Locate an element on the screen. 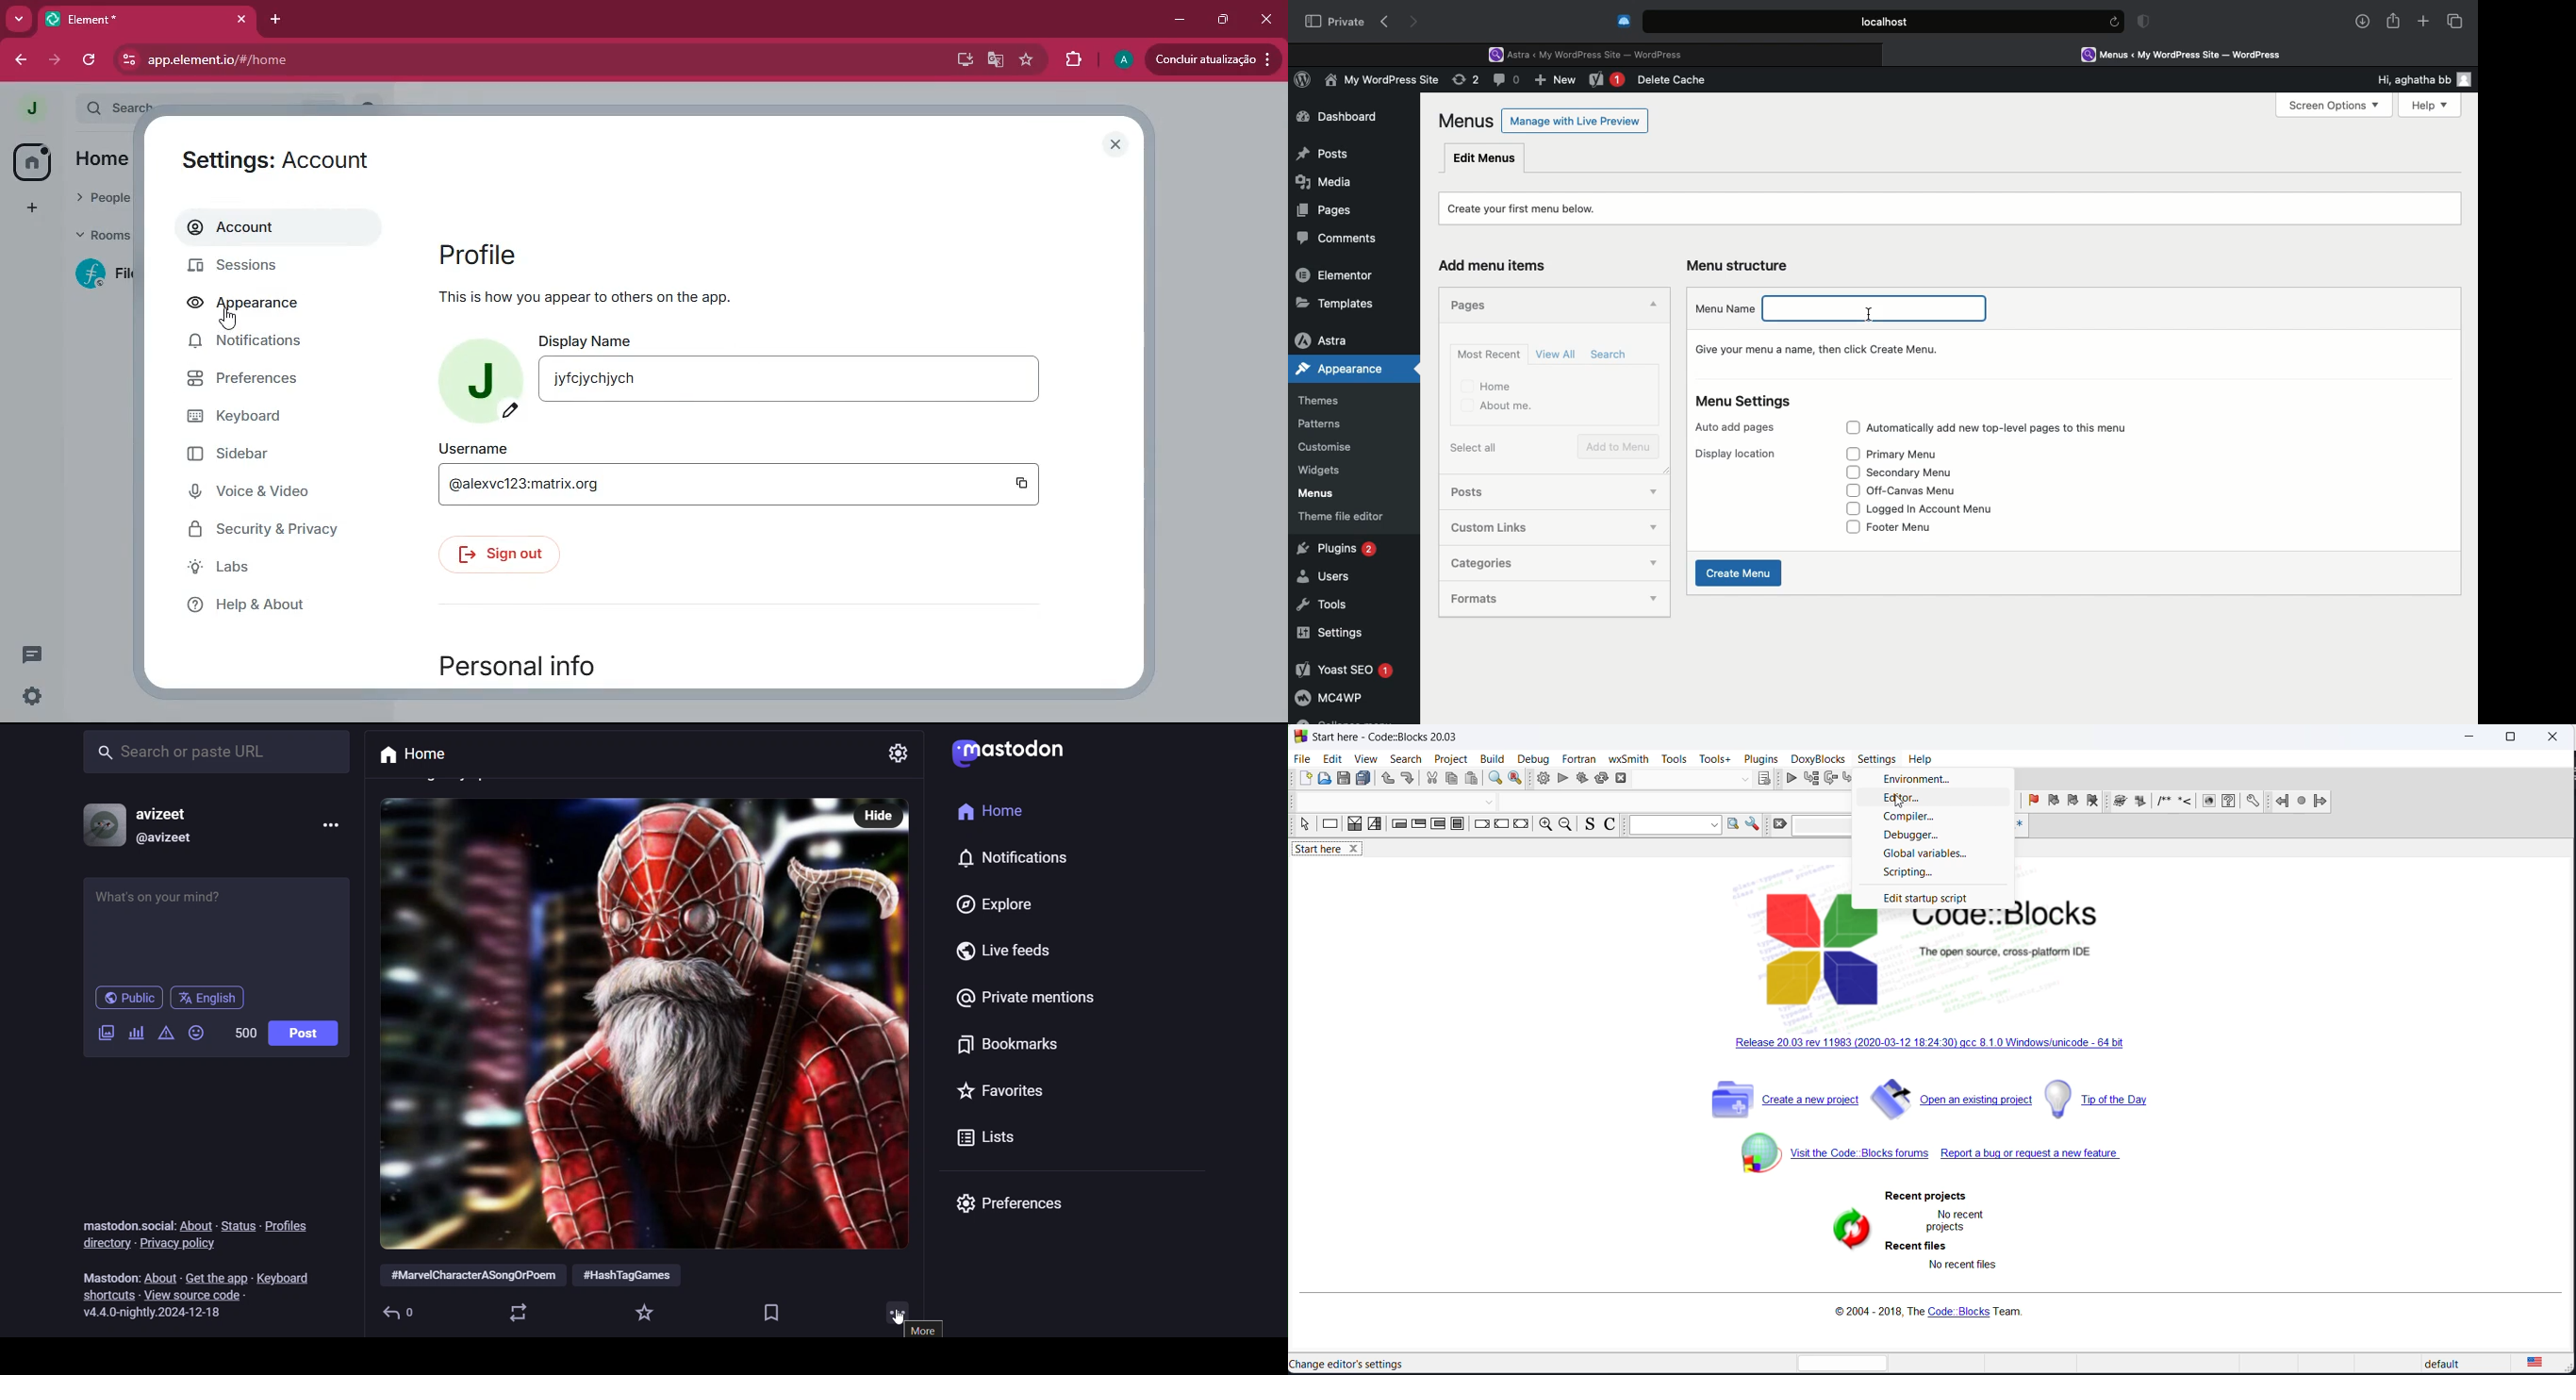 The image size is (2576, 1400). Users is located at coordinates (1327, 577).